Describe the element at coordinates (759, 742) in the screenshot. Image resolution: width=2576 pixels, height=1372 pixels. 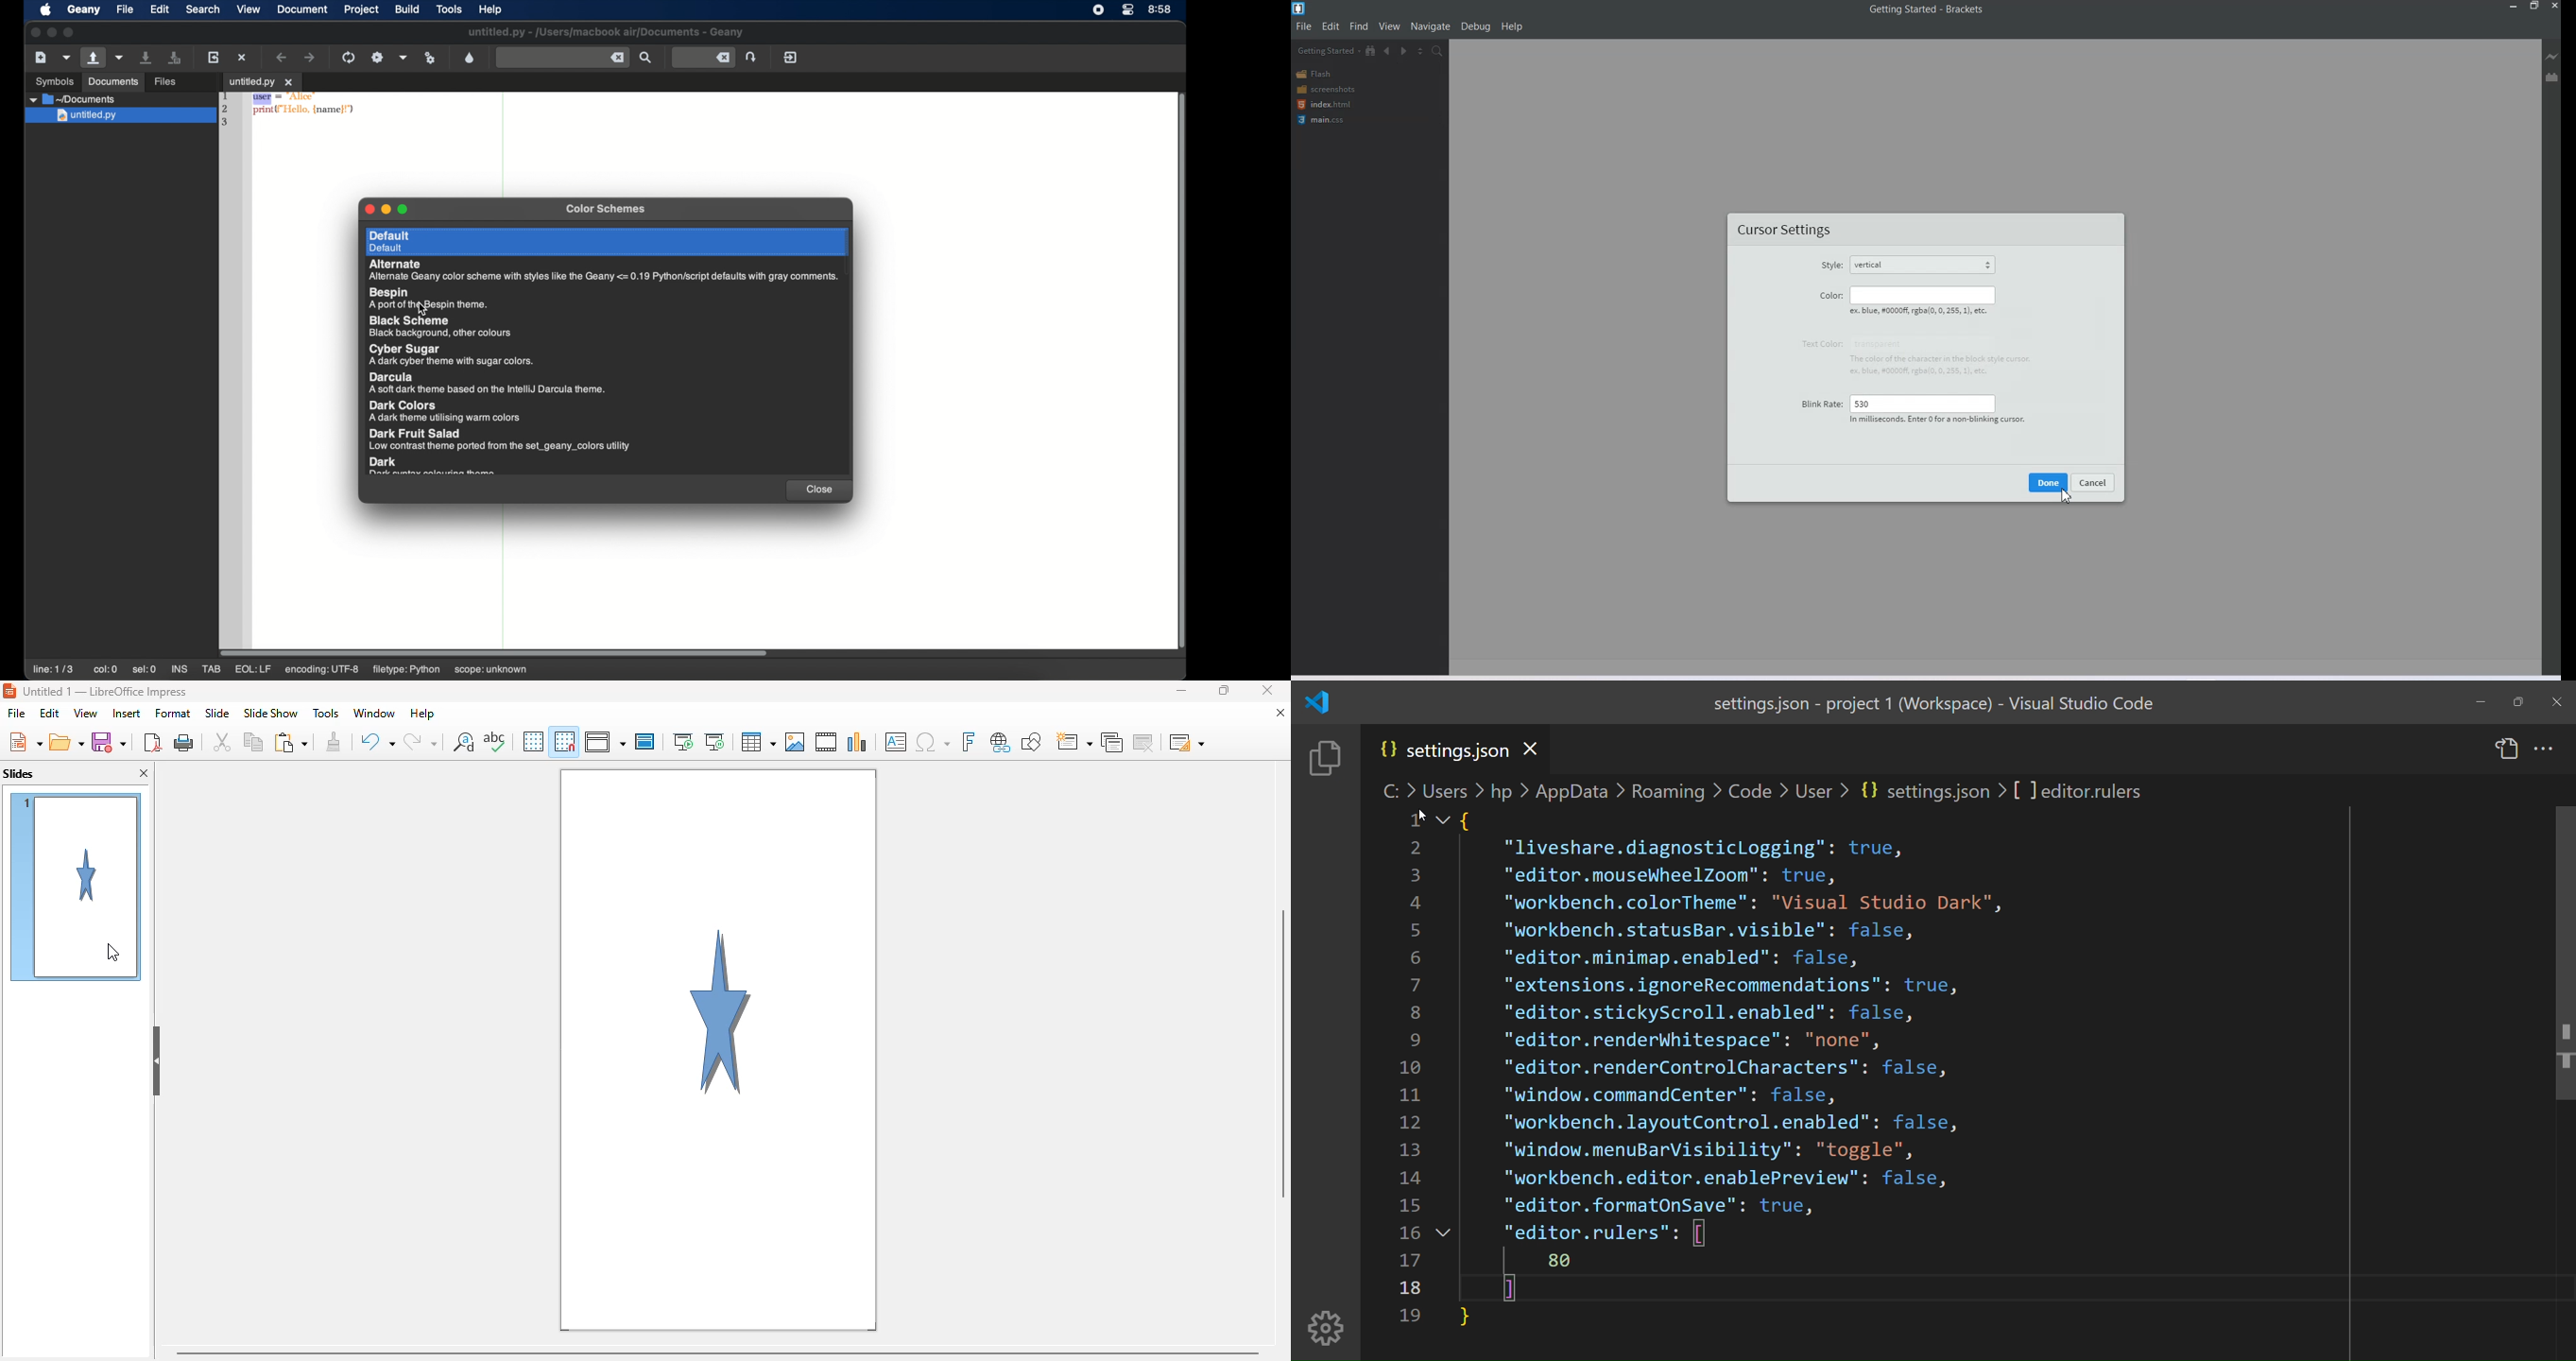
I see `table` at that location.